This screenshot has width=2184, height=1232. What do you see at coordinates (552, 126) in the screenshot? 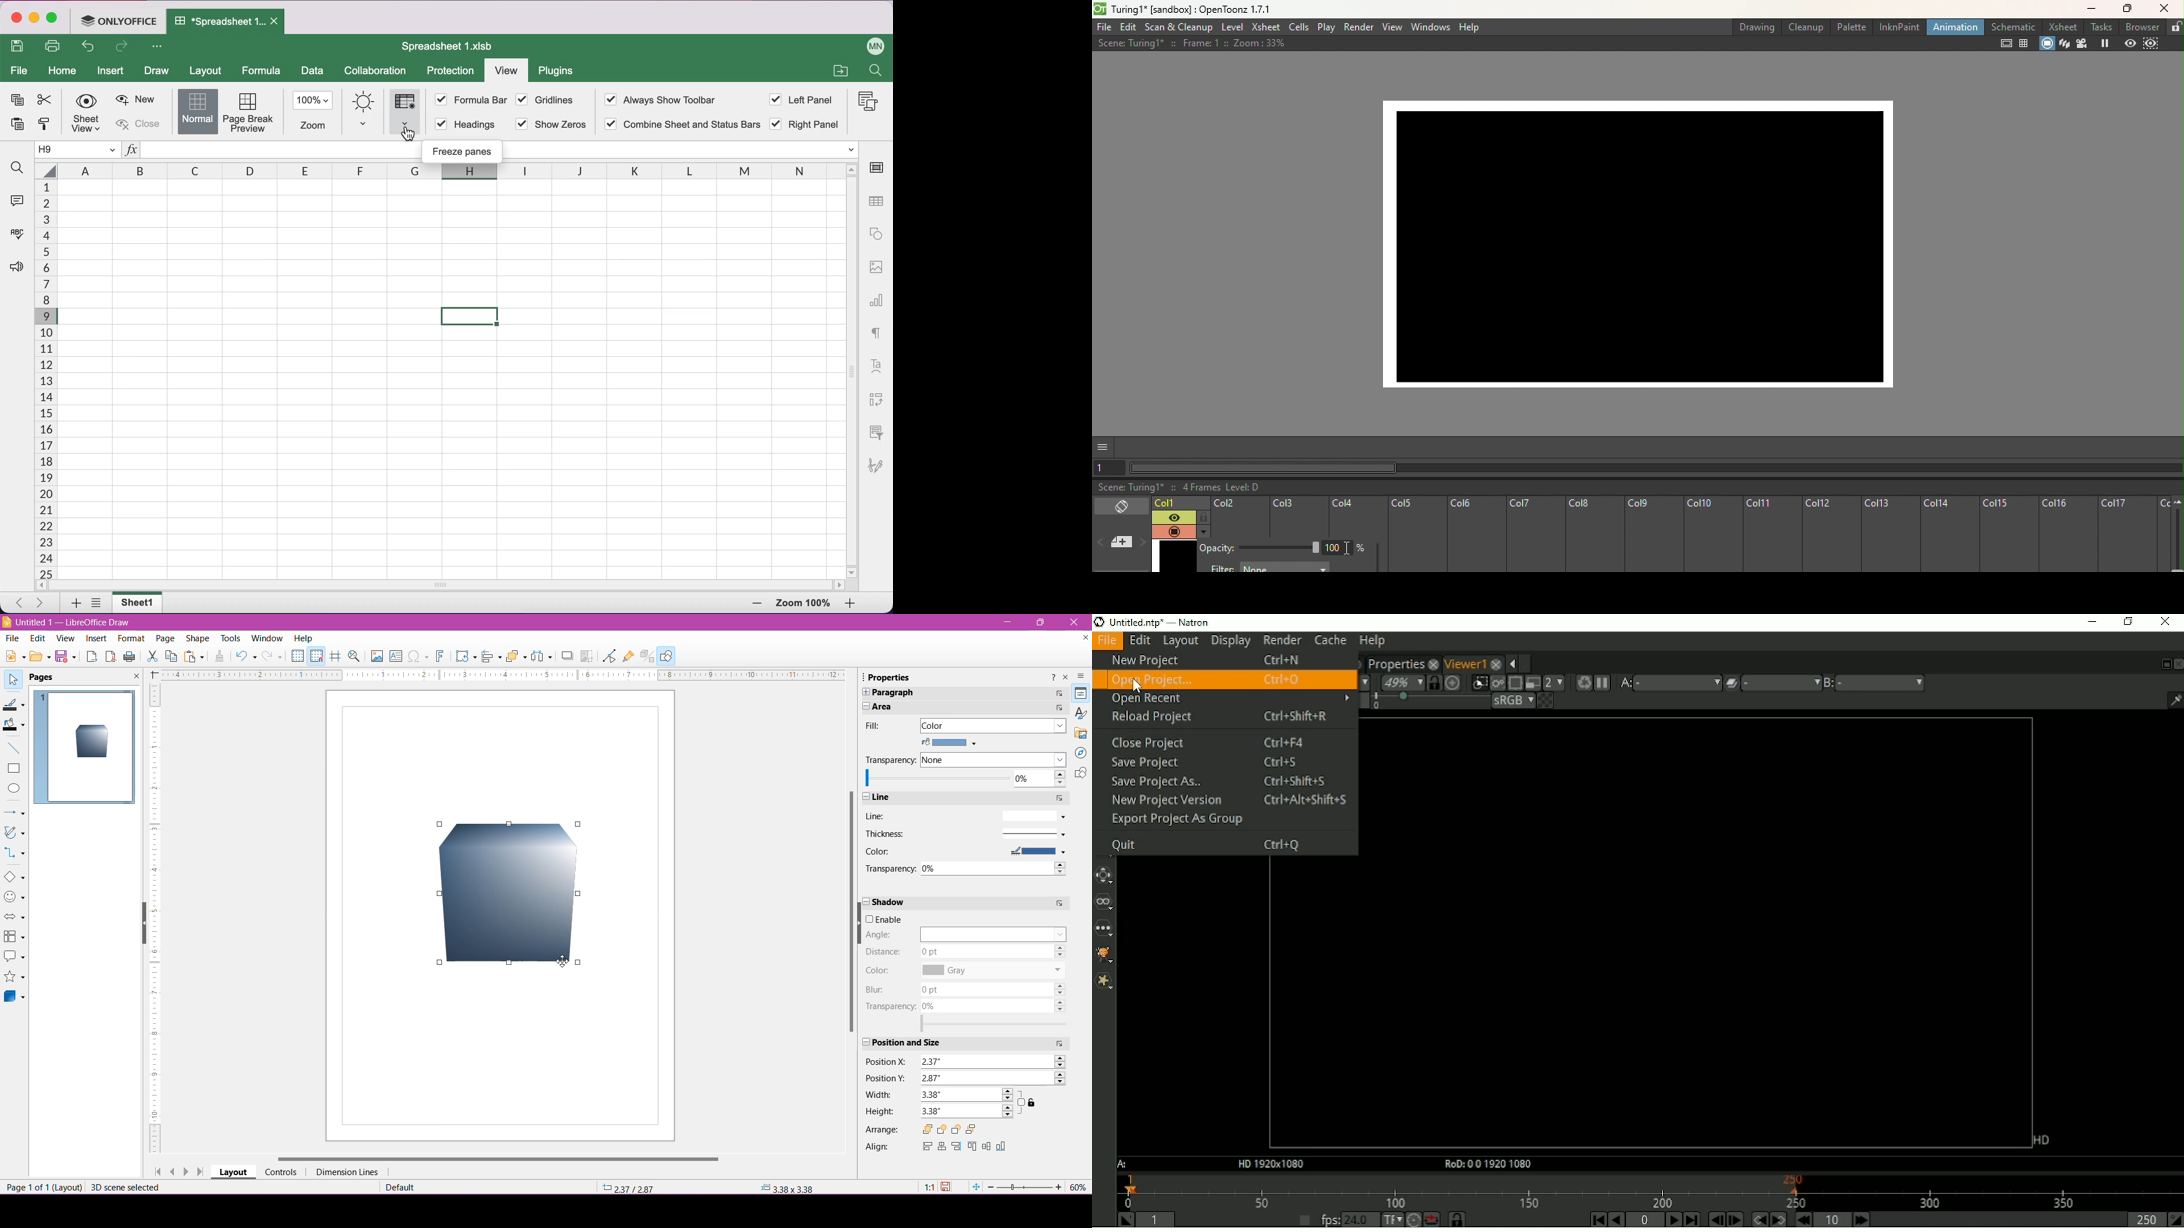
I see `show zeros` at bounding box center [552, 126].